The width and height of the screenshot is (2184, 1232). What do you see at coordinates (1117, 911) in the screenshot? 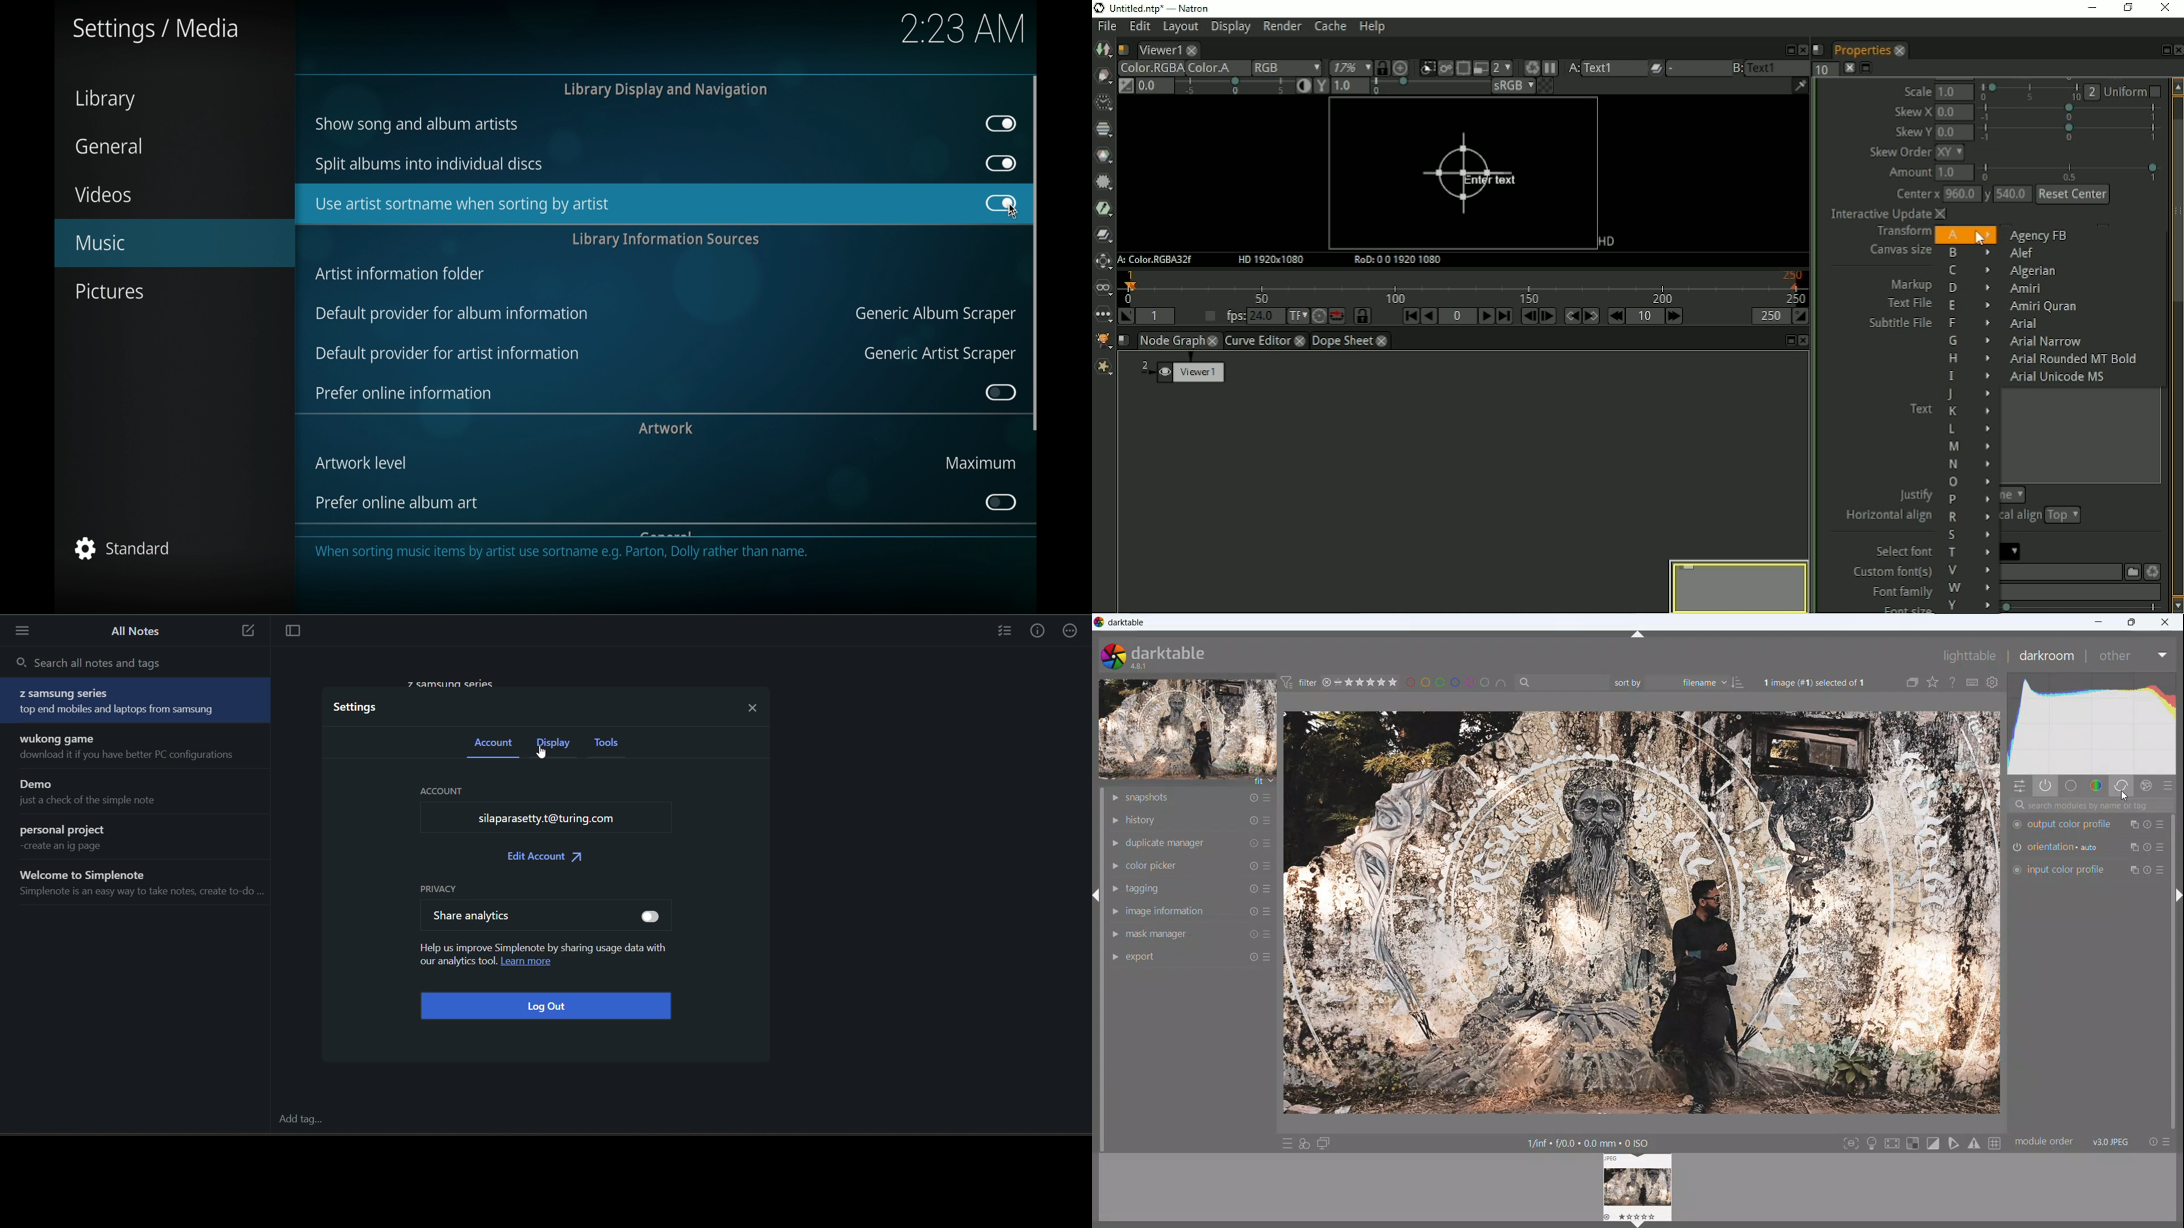
I see `show module` at bounding box center [1117, 911].